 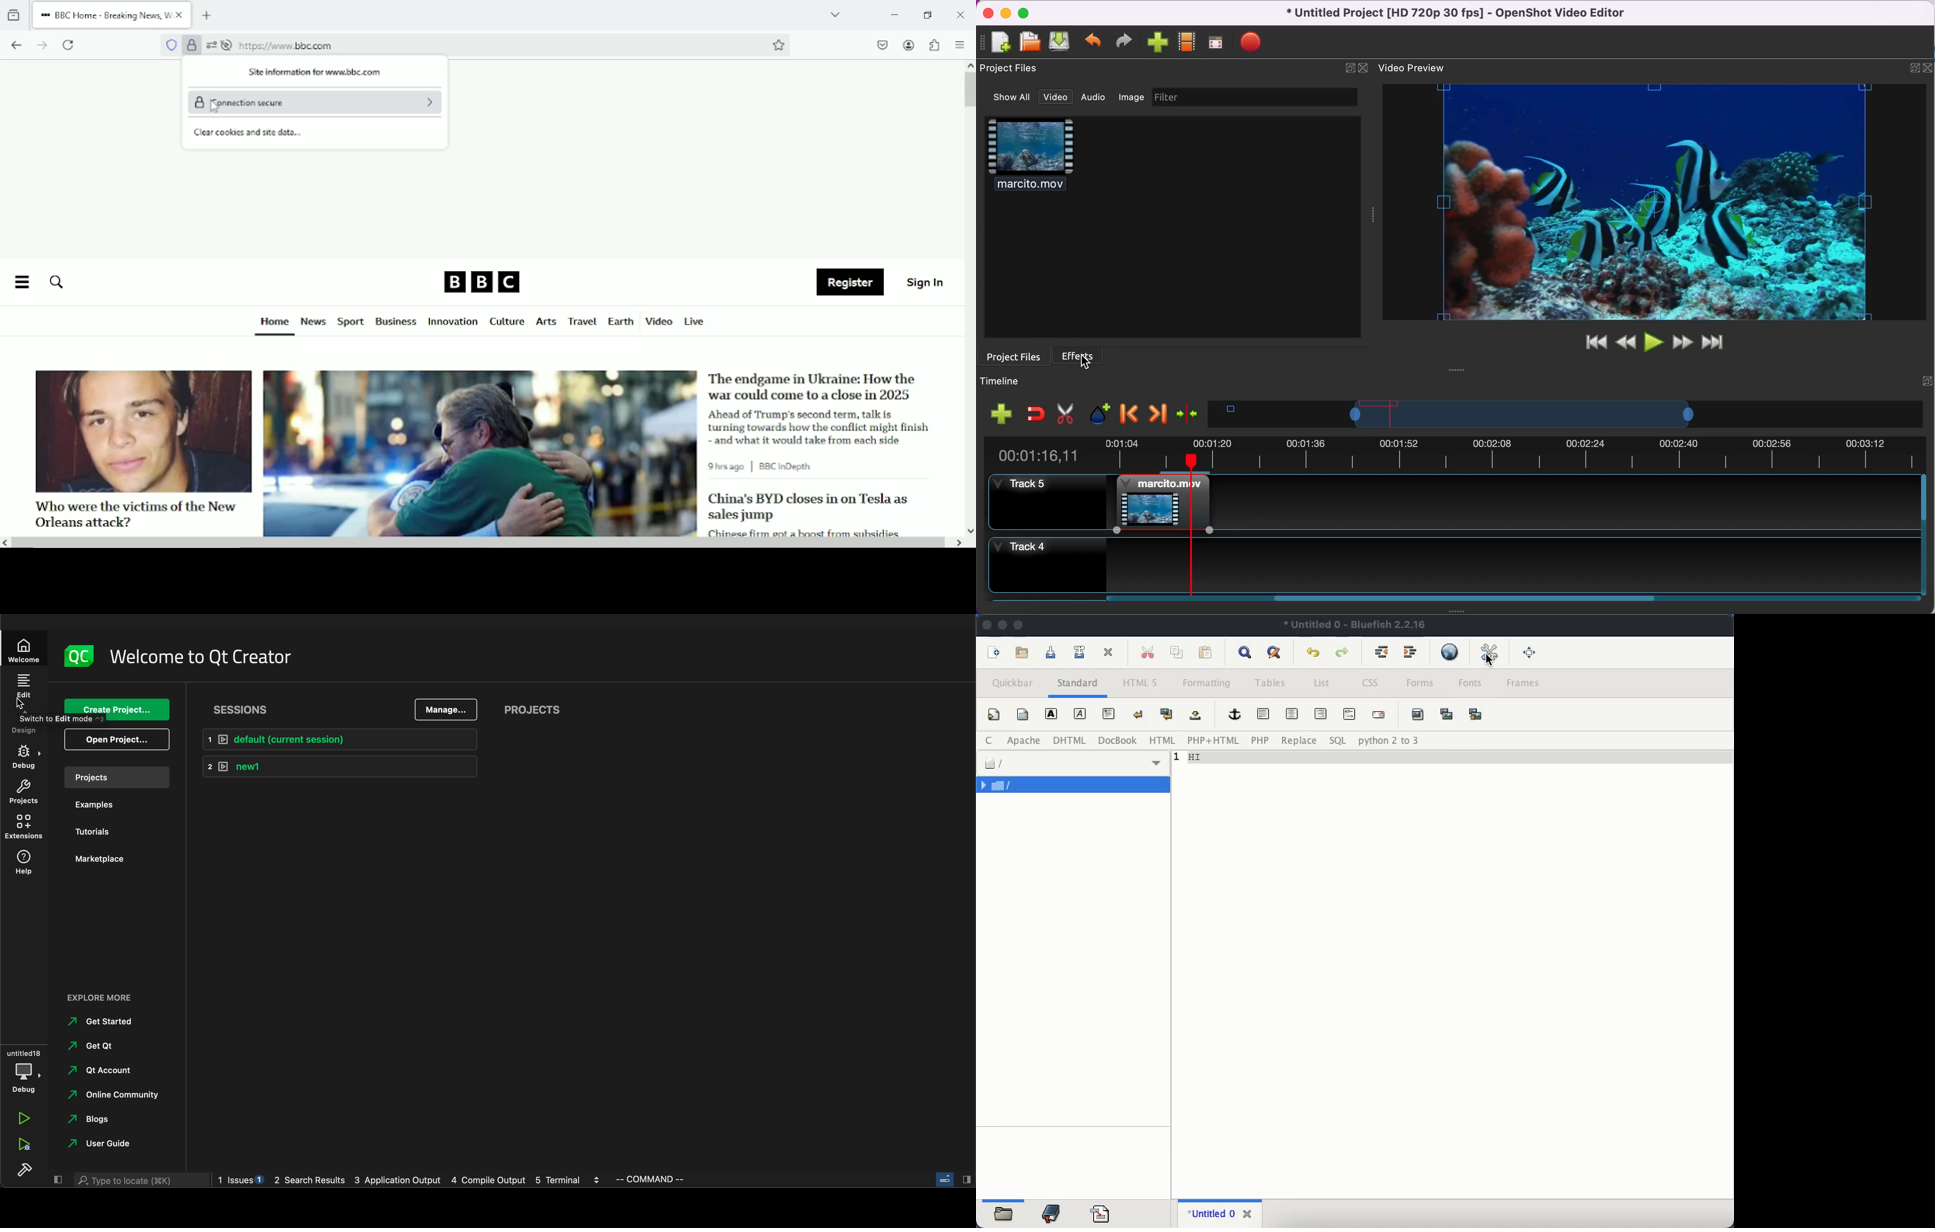 What do you see at coordinates (1292, 714) in the screenshot?
I see `center` at bounding box center [1292, 714].